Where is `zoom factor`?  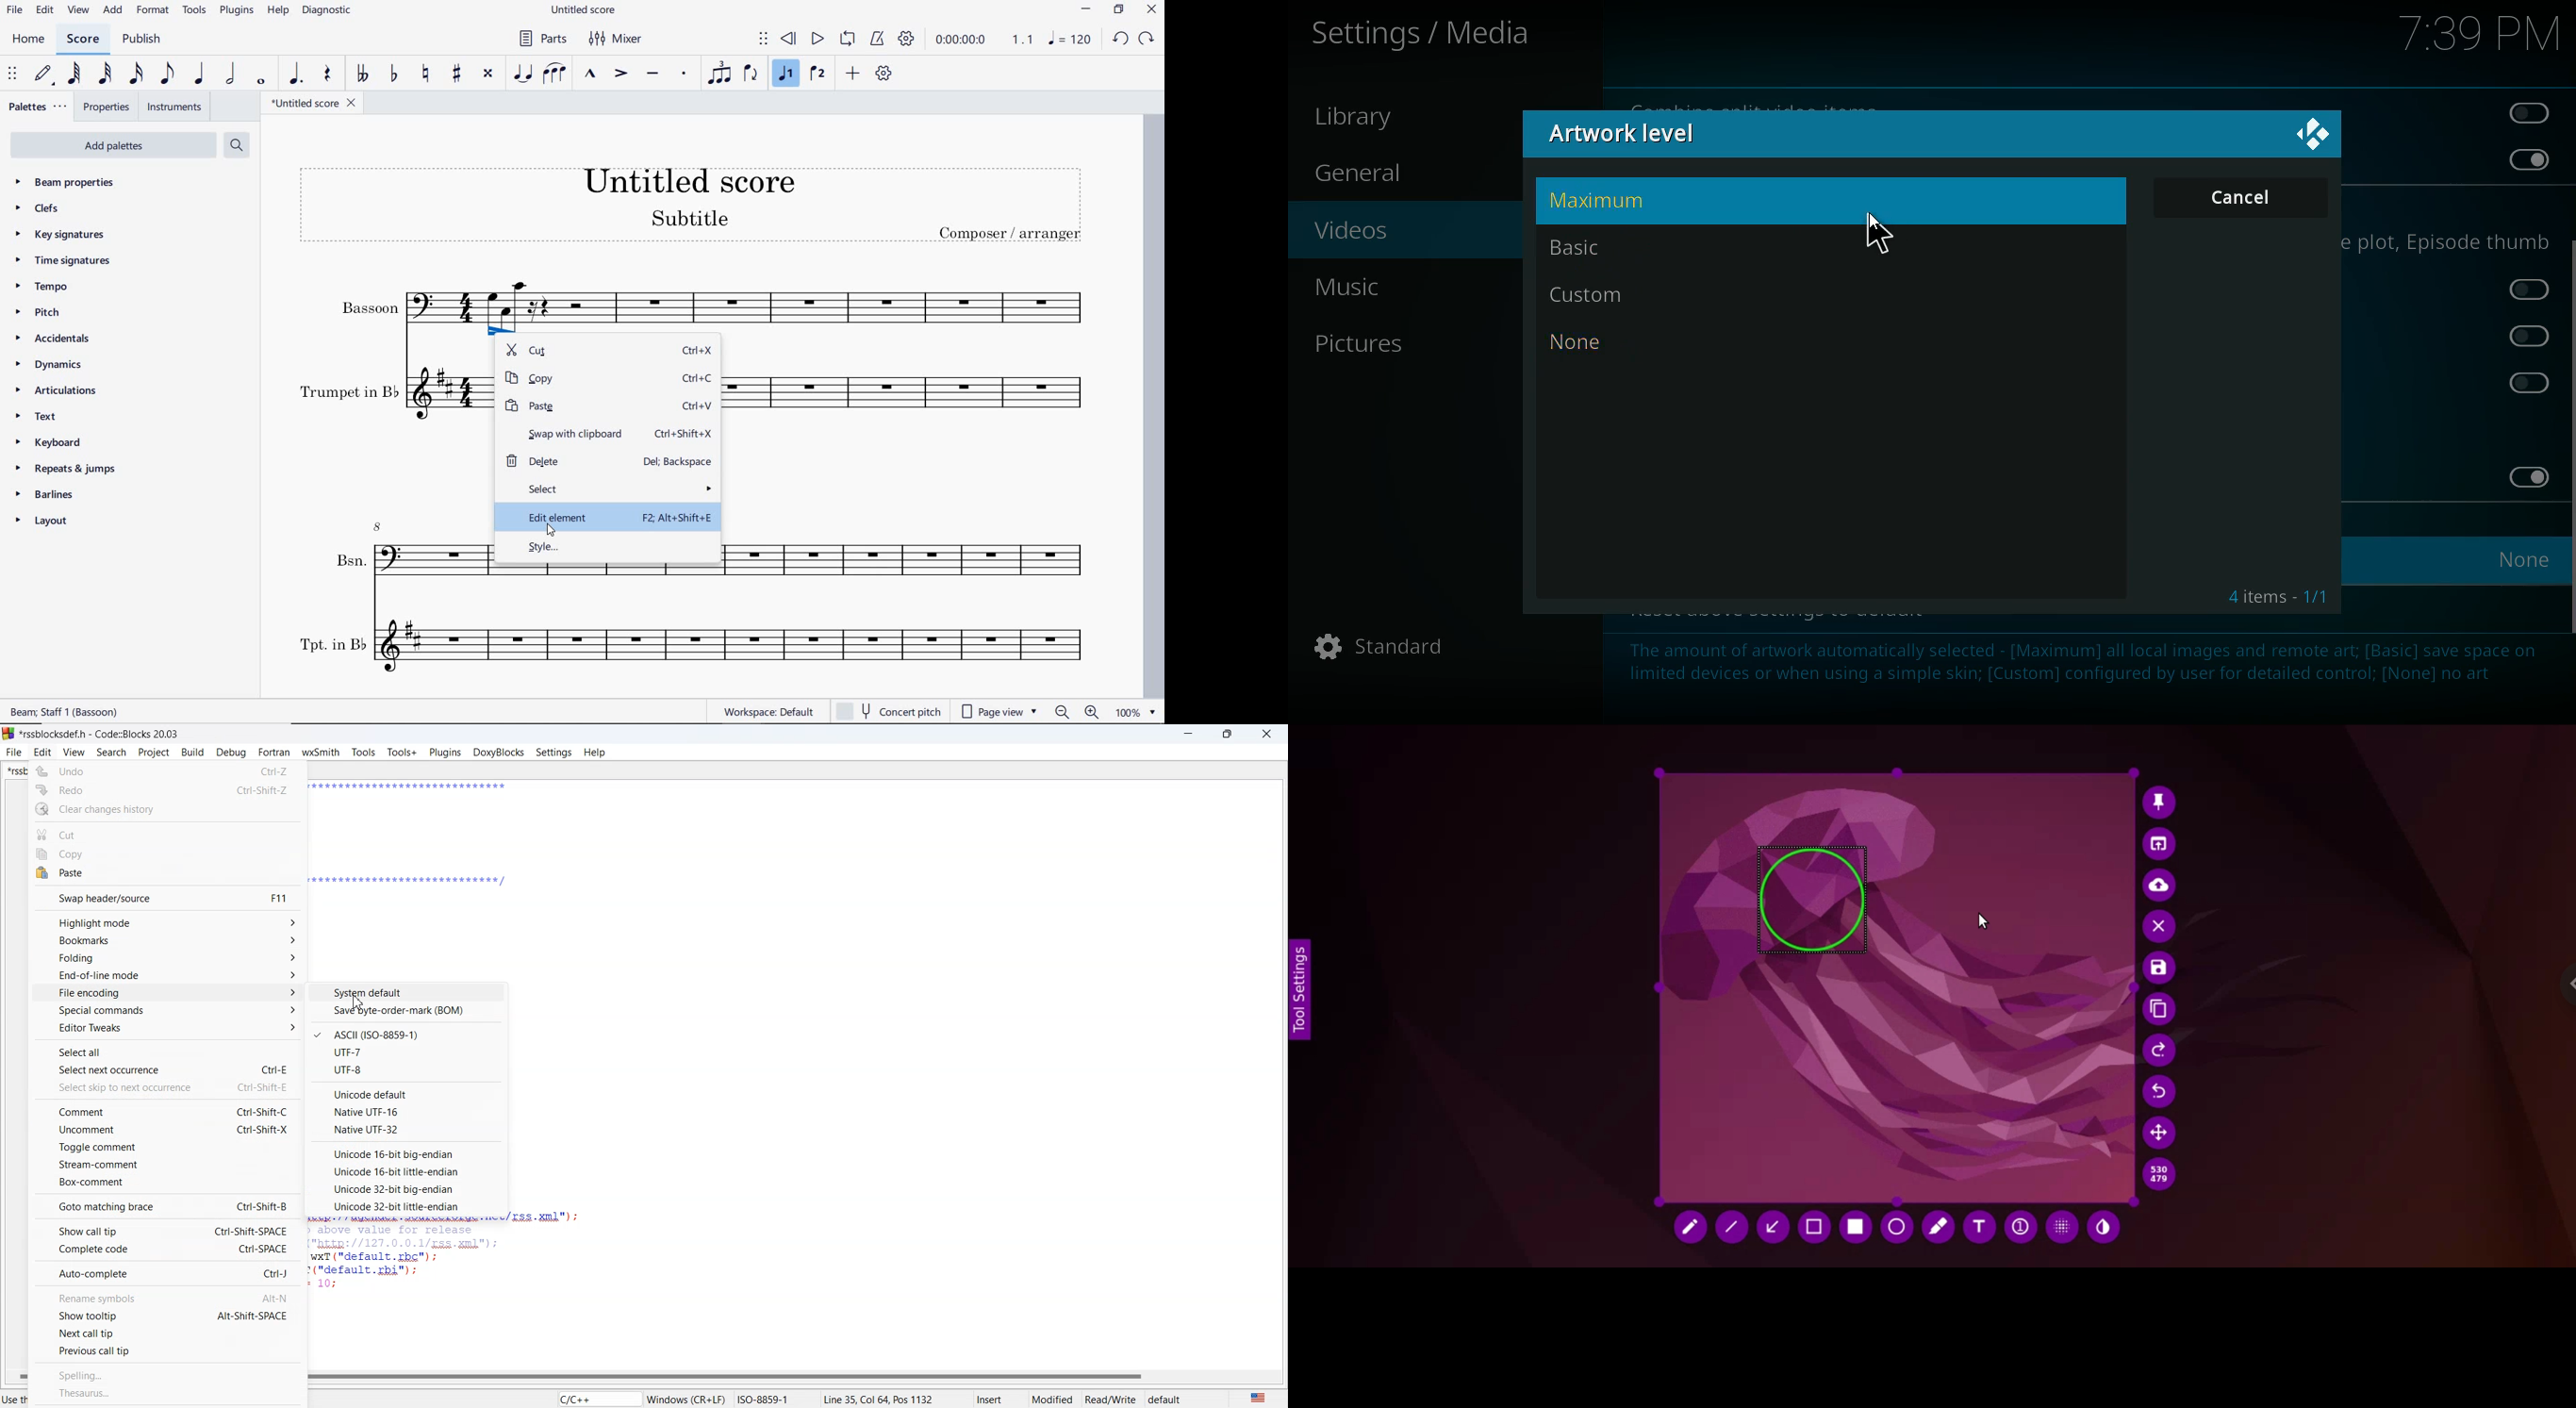 zoom factor is located at coordinates (1138, 711).